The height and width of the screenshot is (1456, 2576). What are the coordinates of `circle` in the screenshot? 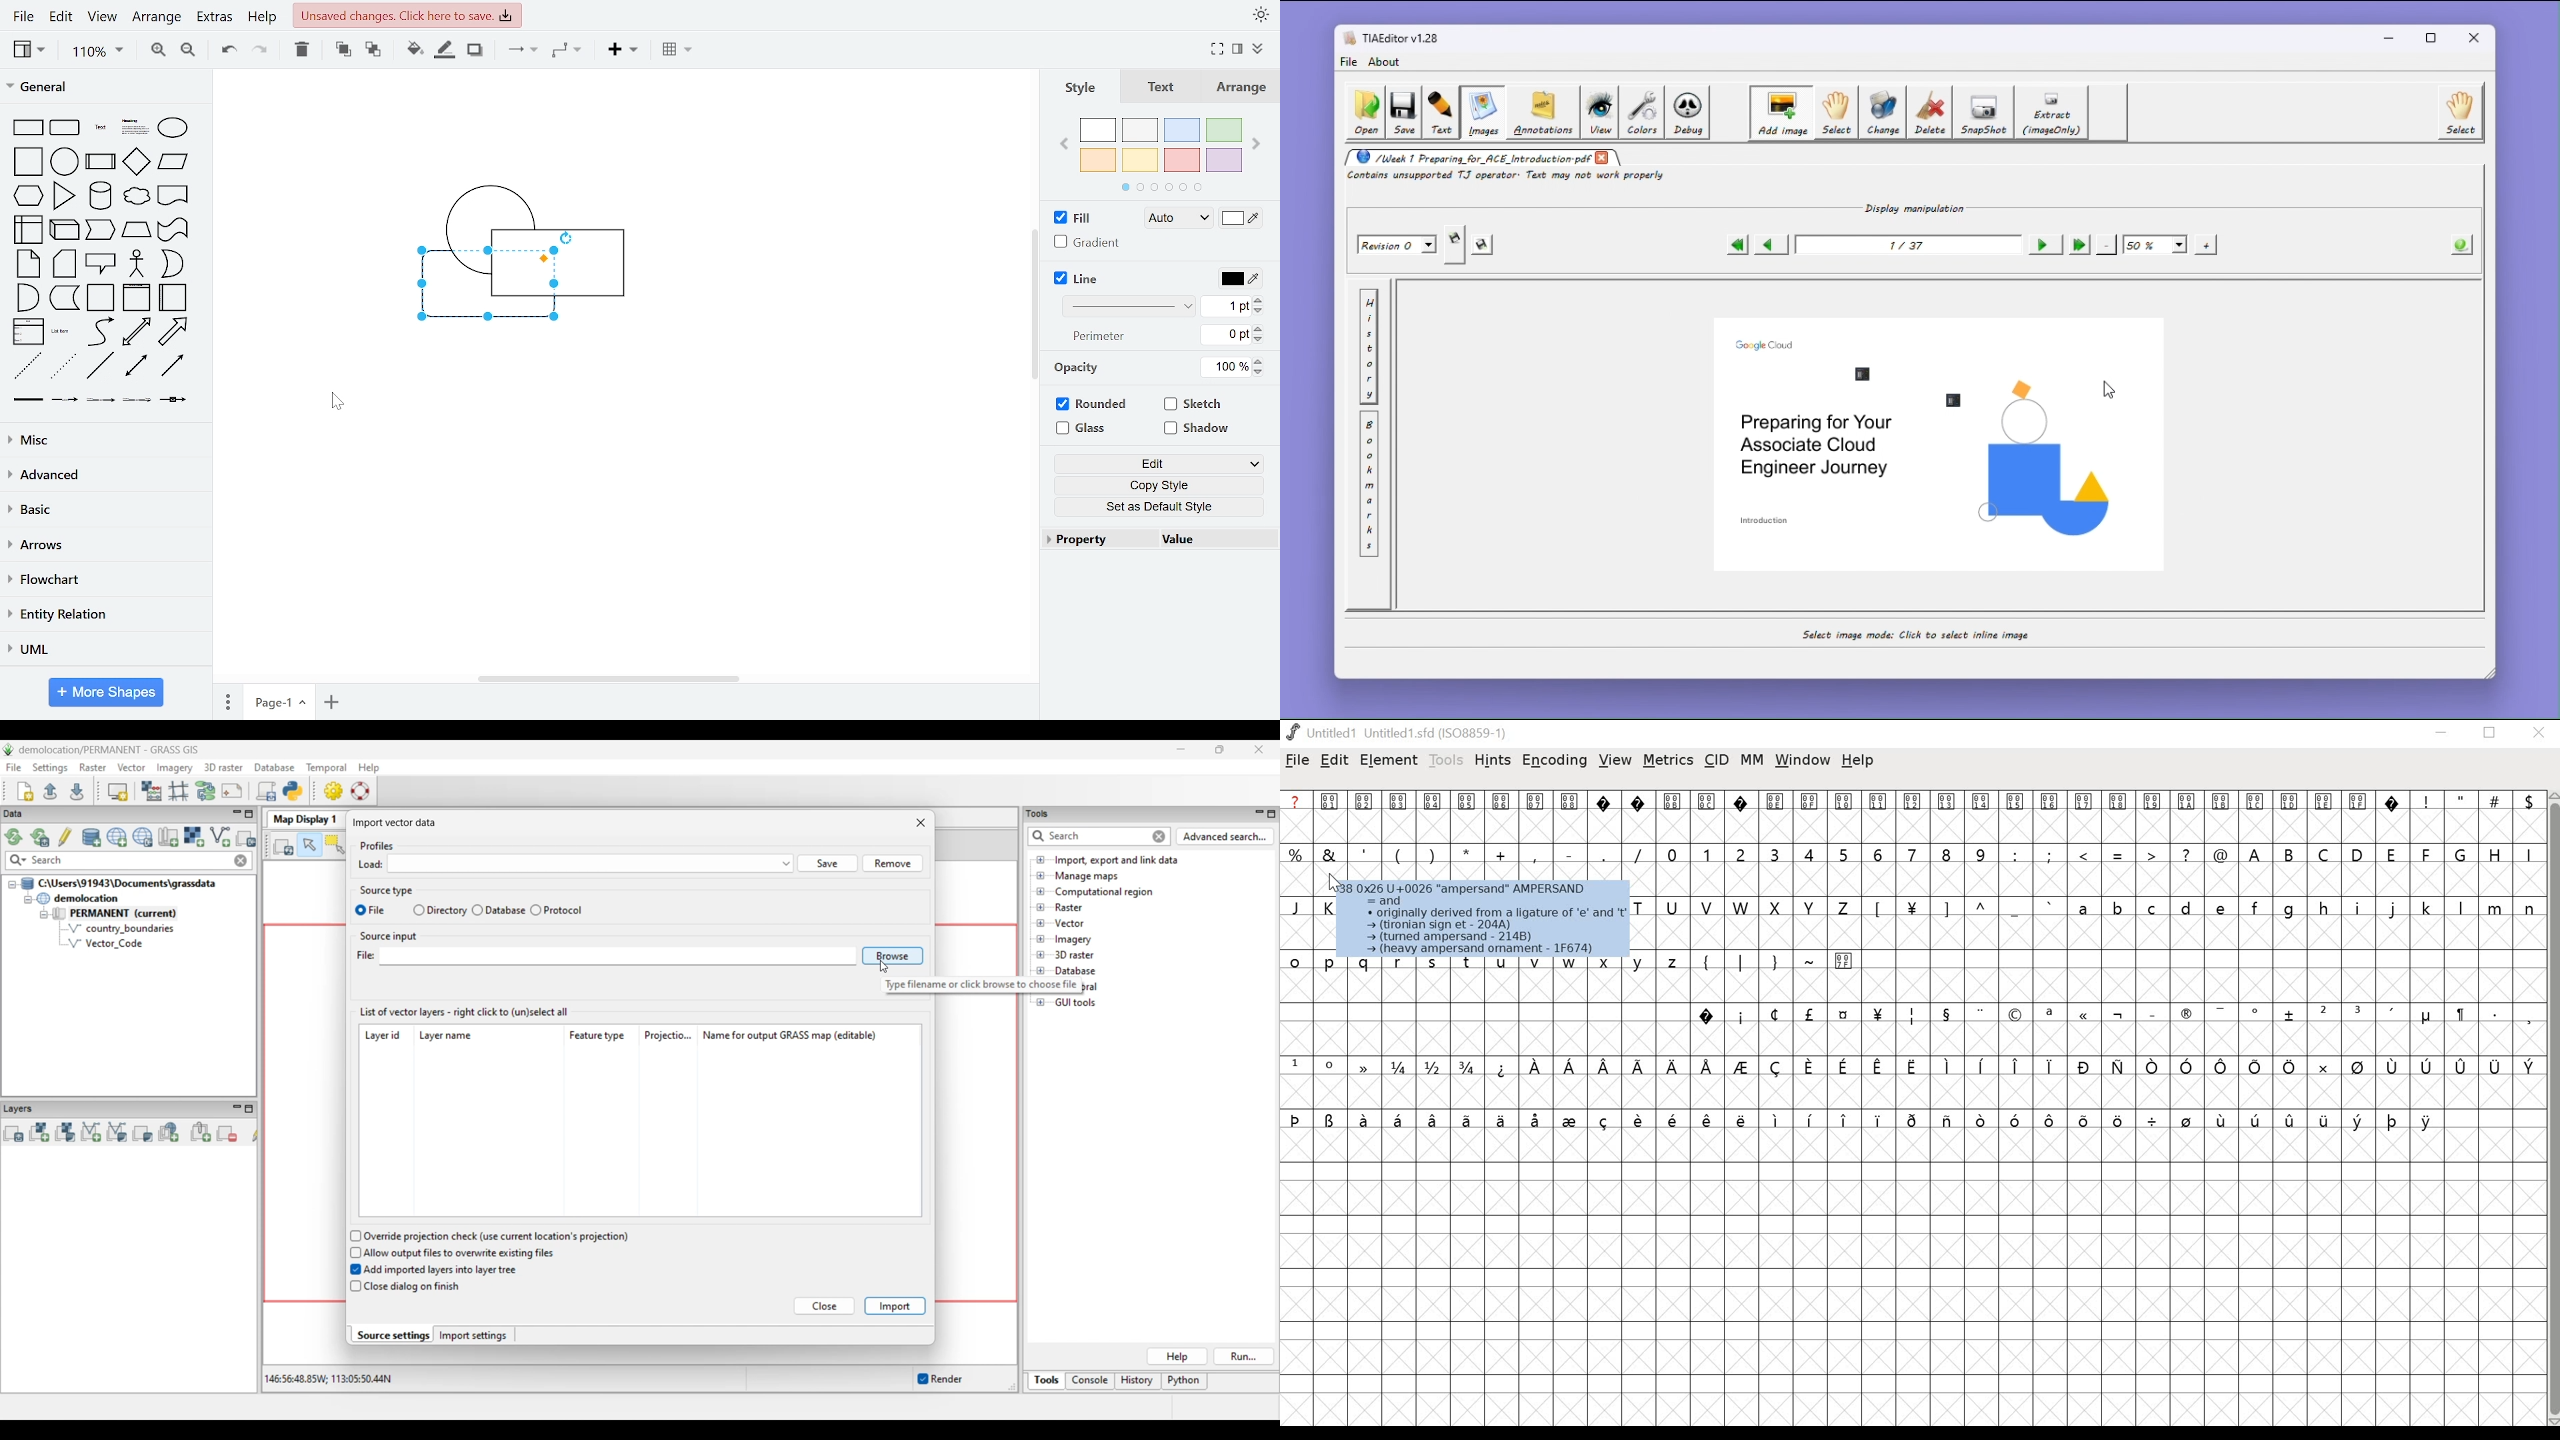 It's located at (65, 163).